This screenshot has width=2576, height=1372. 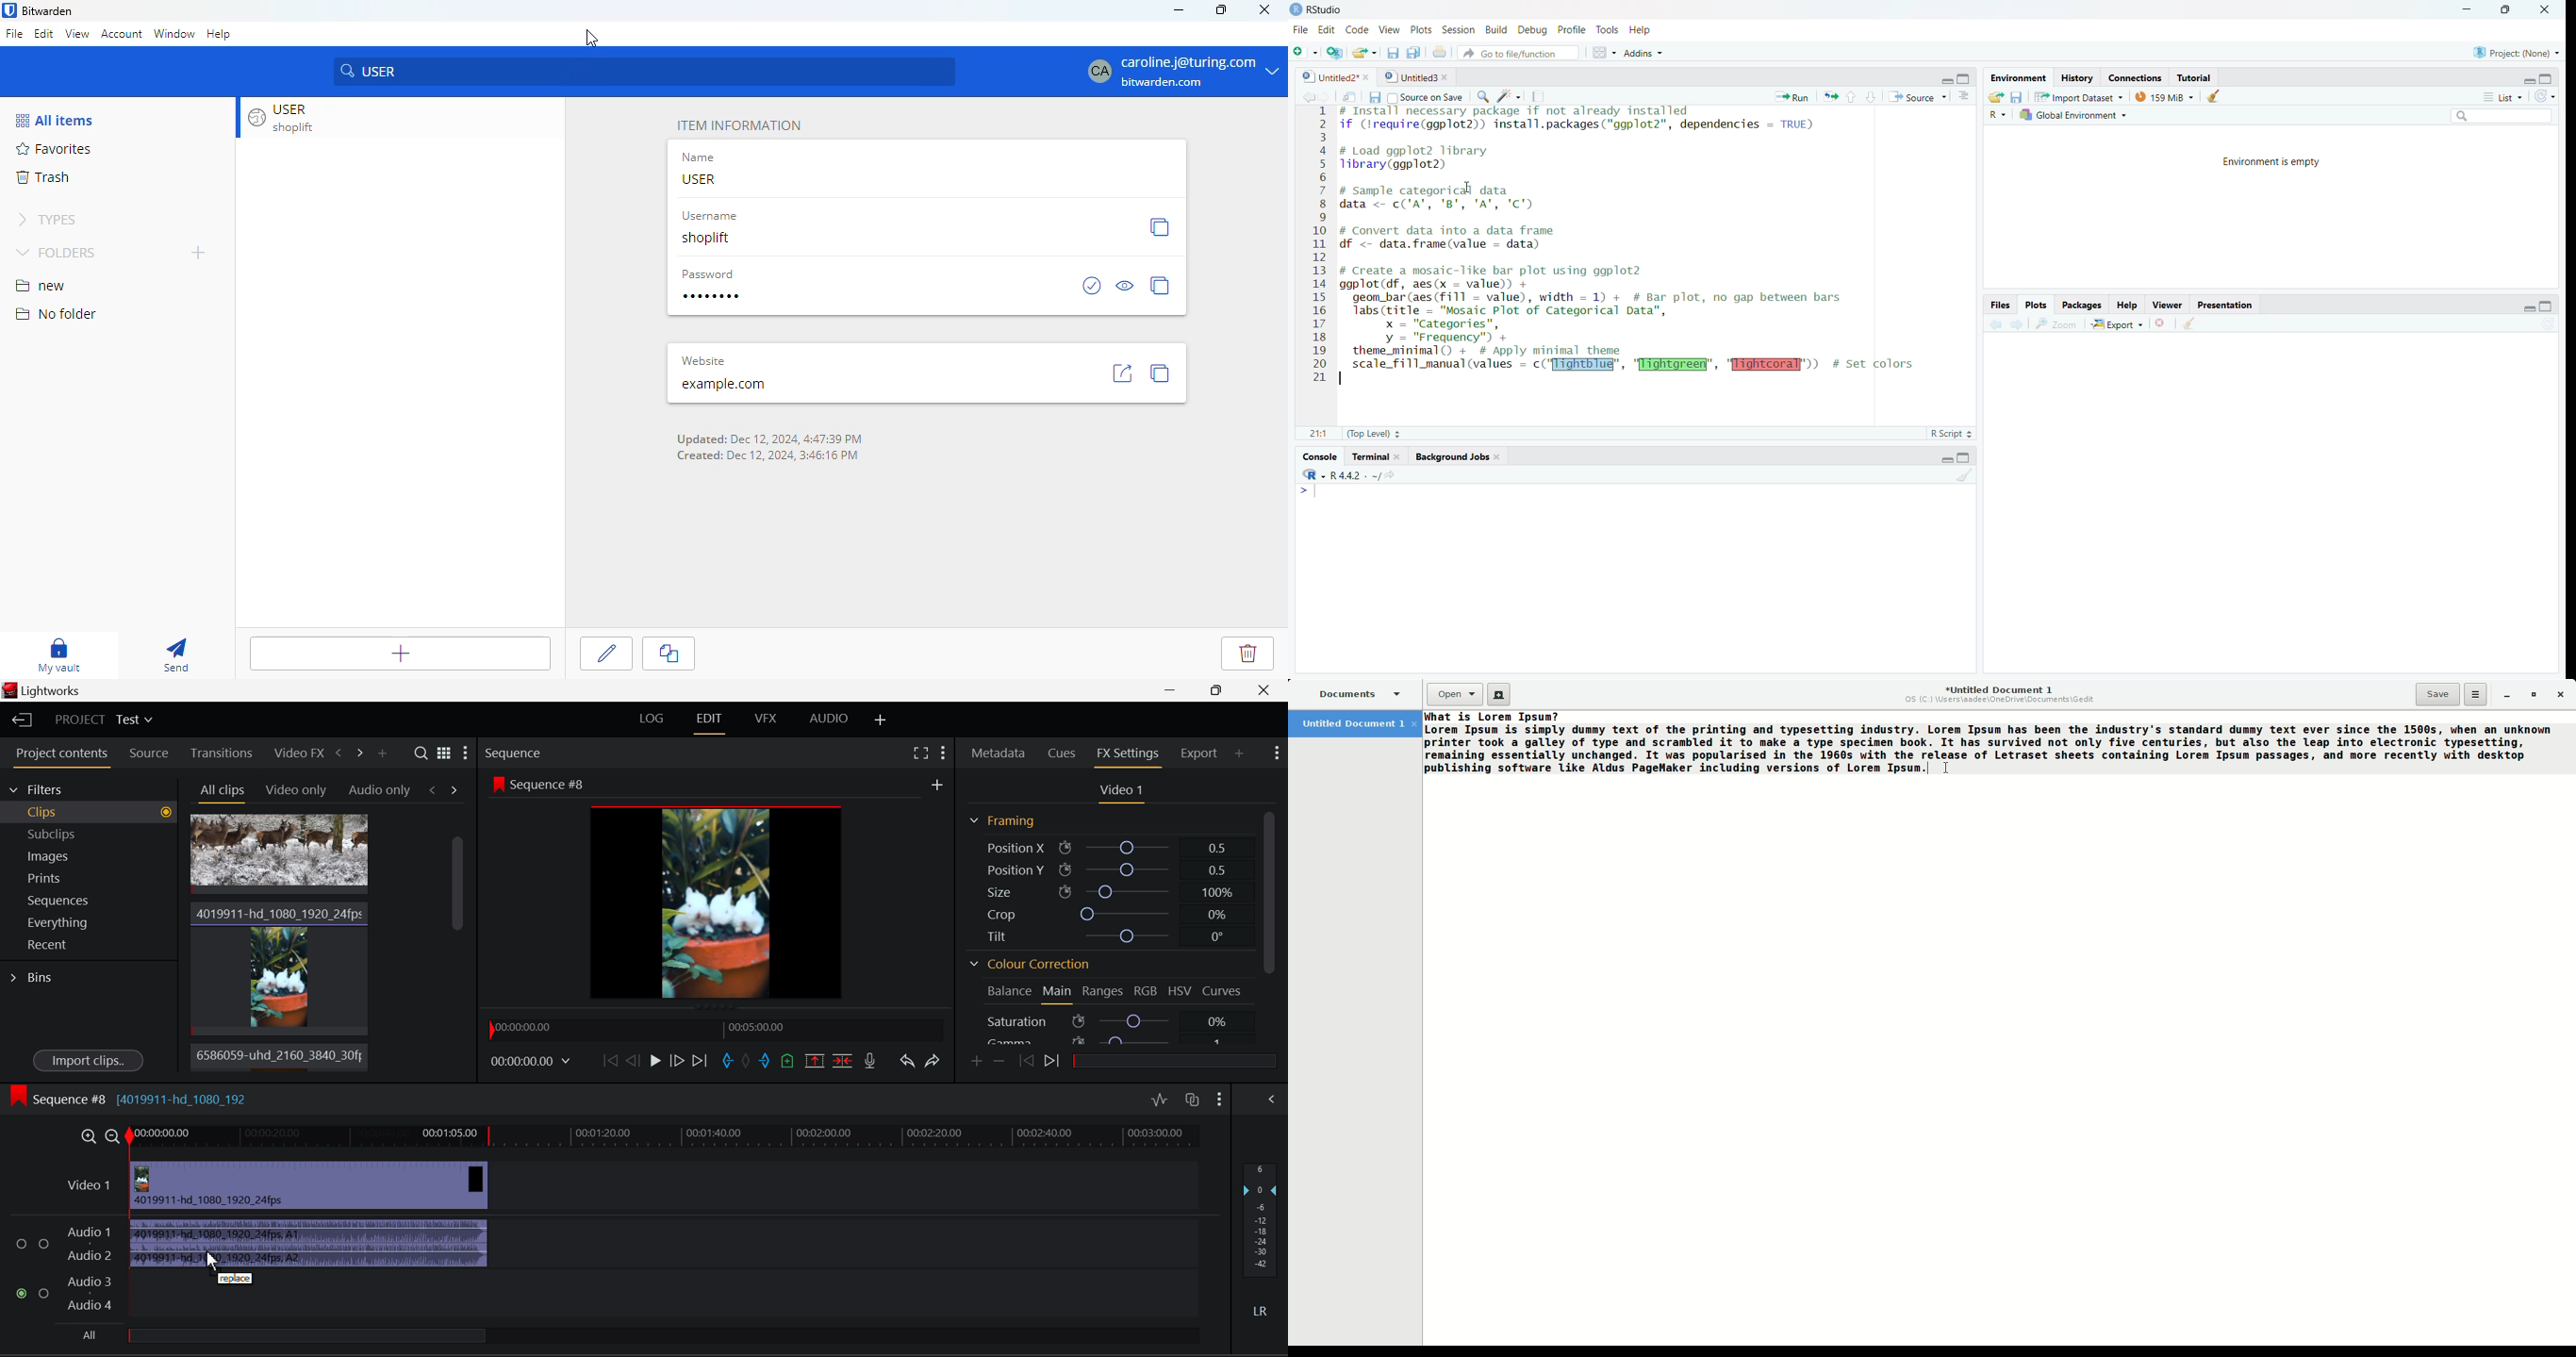 I want to click on Prints, so click(x=89, y=878).